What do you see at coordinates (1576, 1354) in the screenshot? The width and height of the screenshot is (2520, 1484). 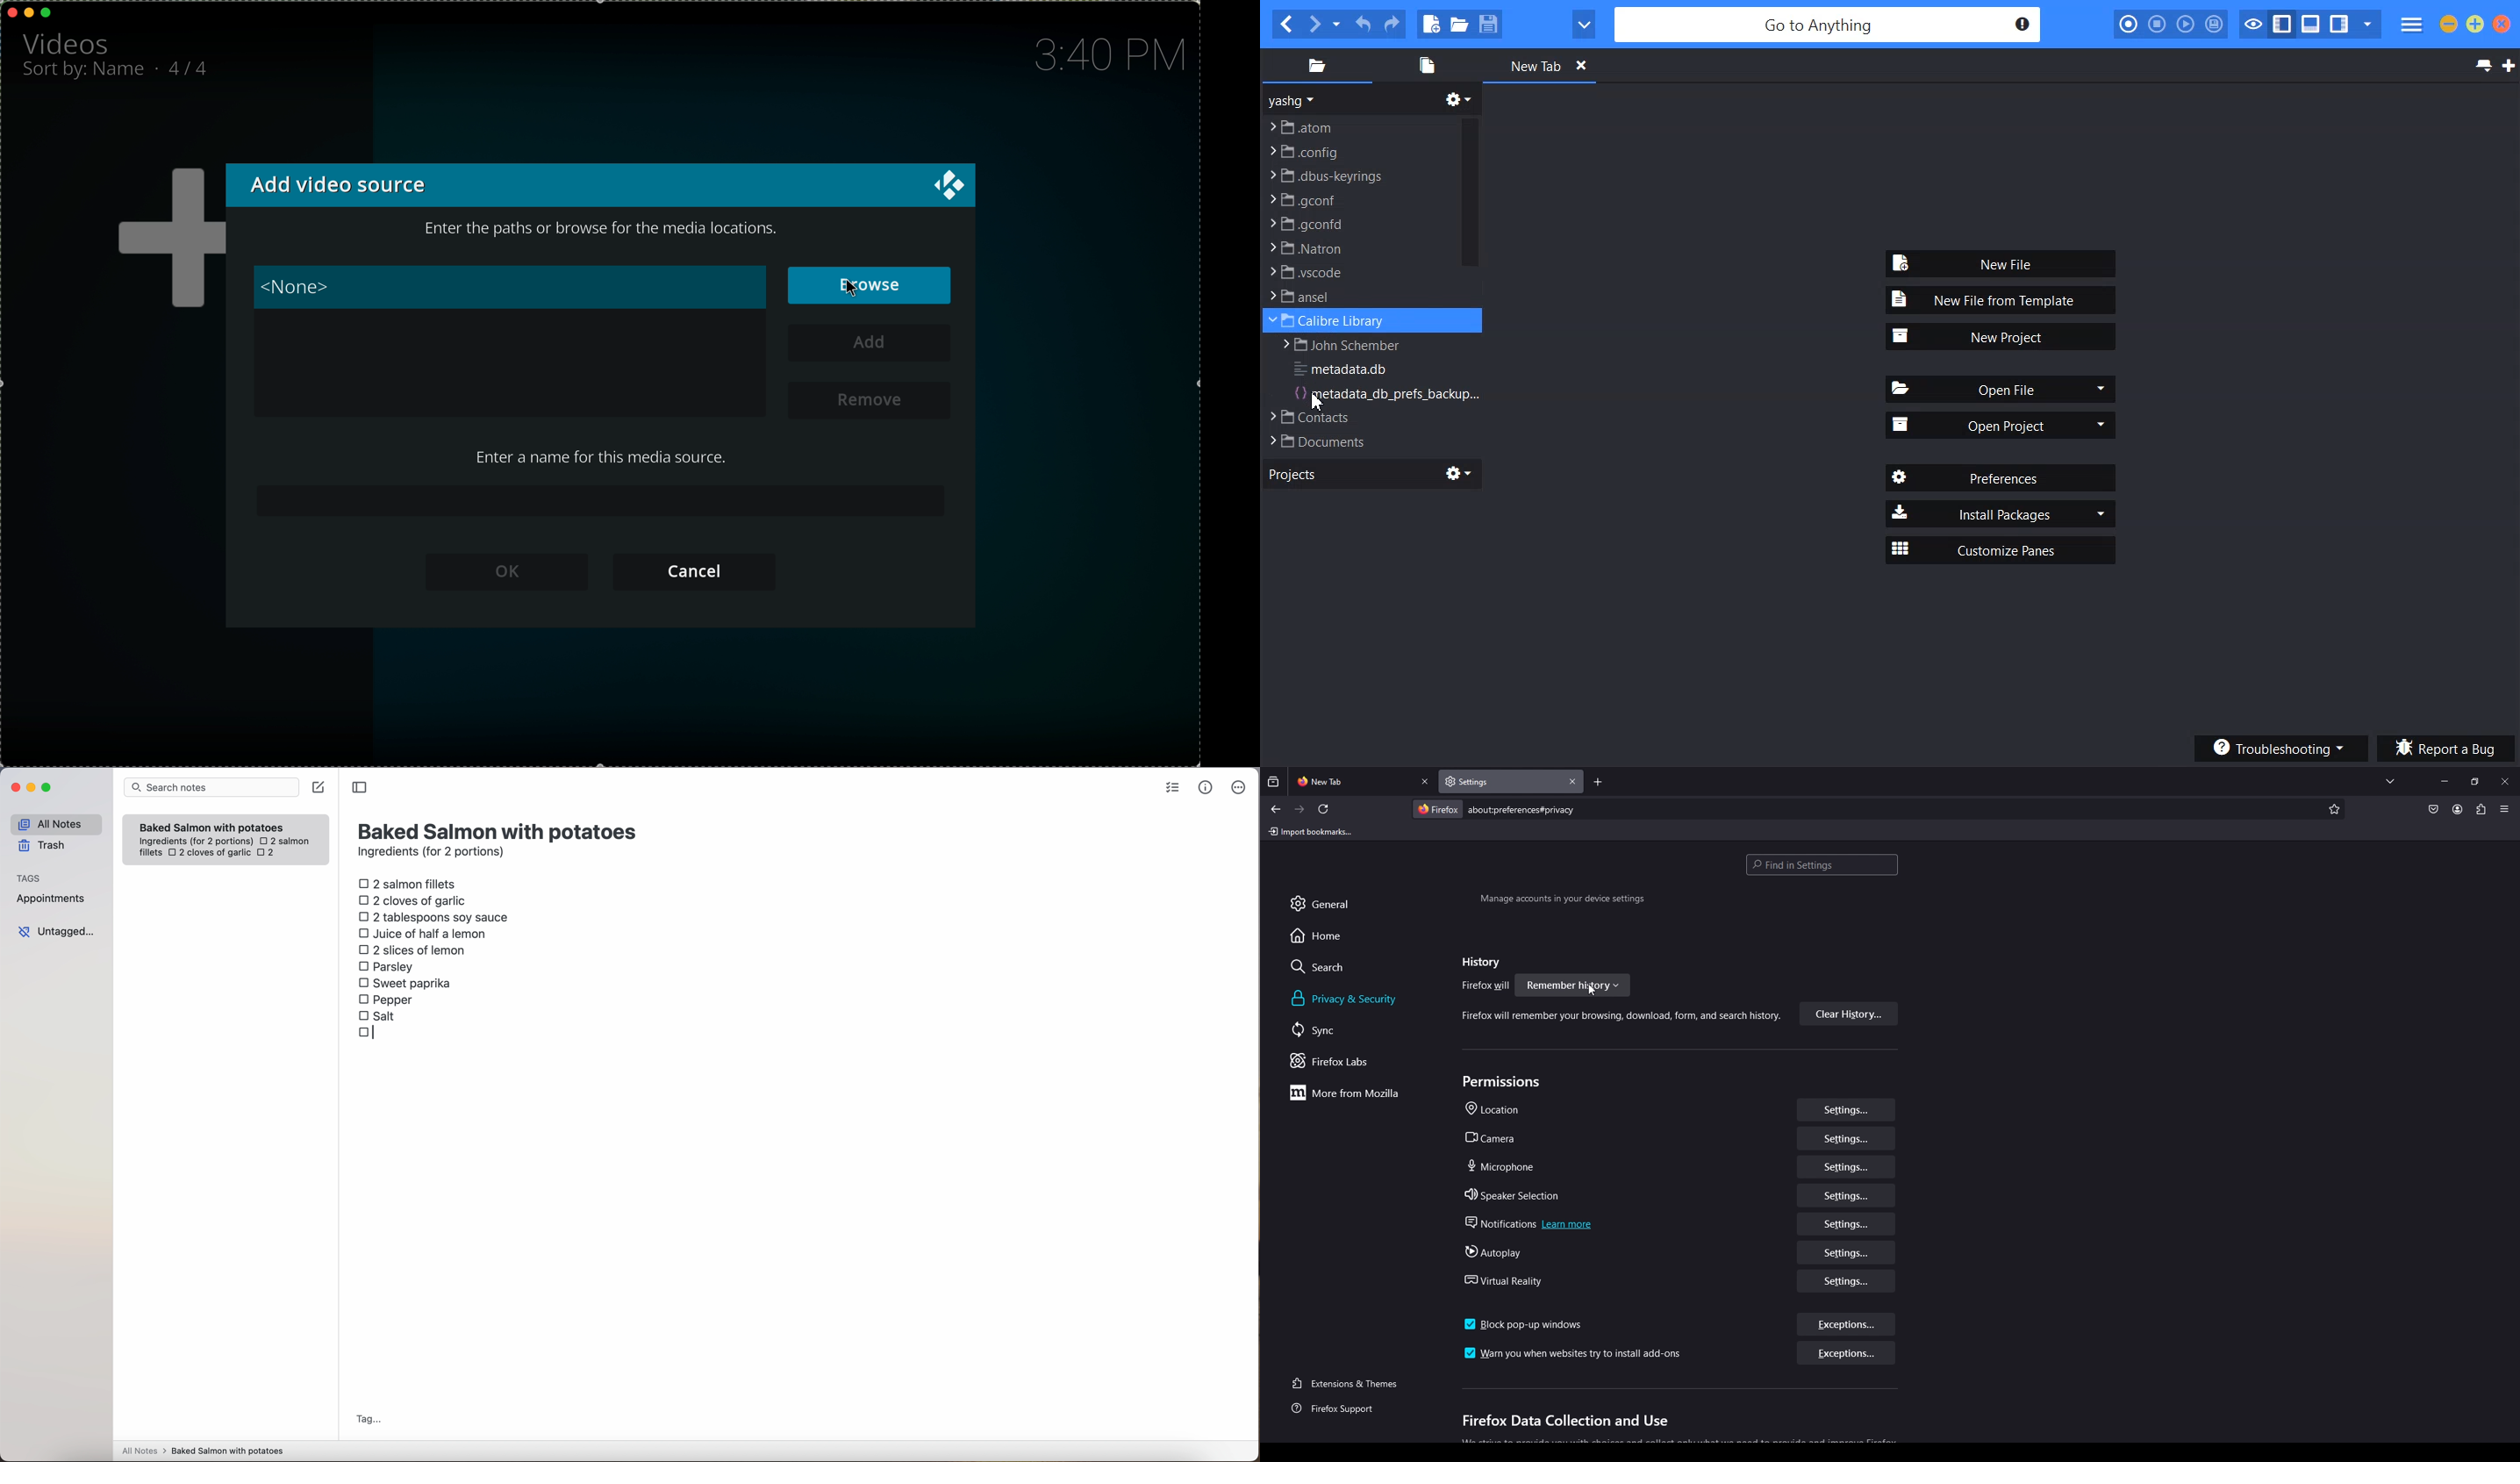 I see `warn you when websites try install add ons` at bounding box center [1576, 1354].